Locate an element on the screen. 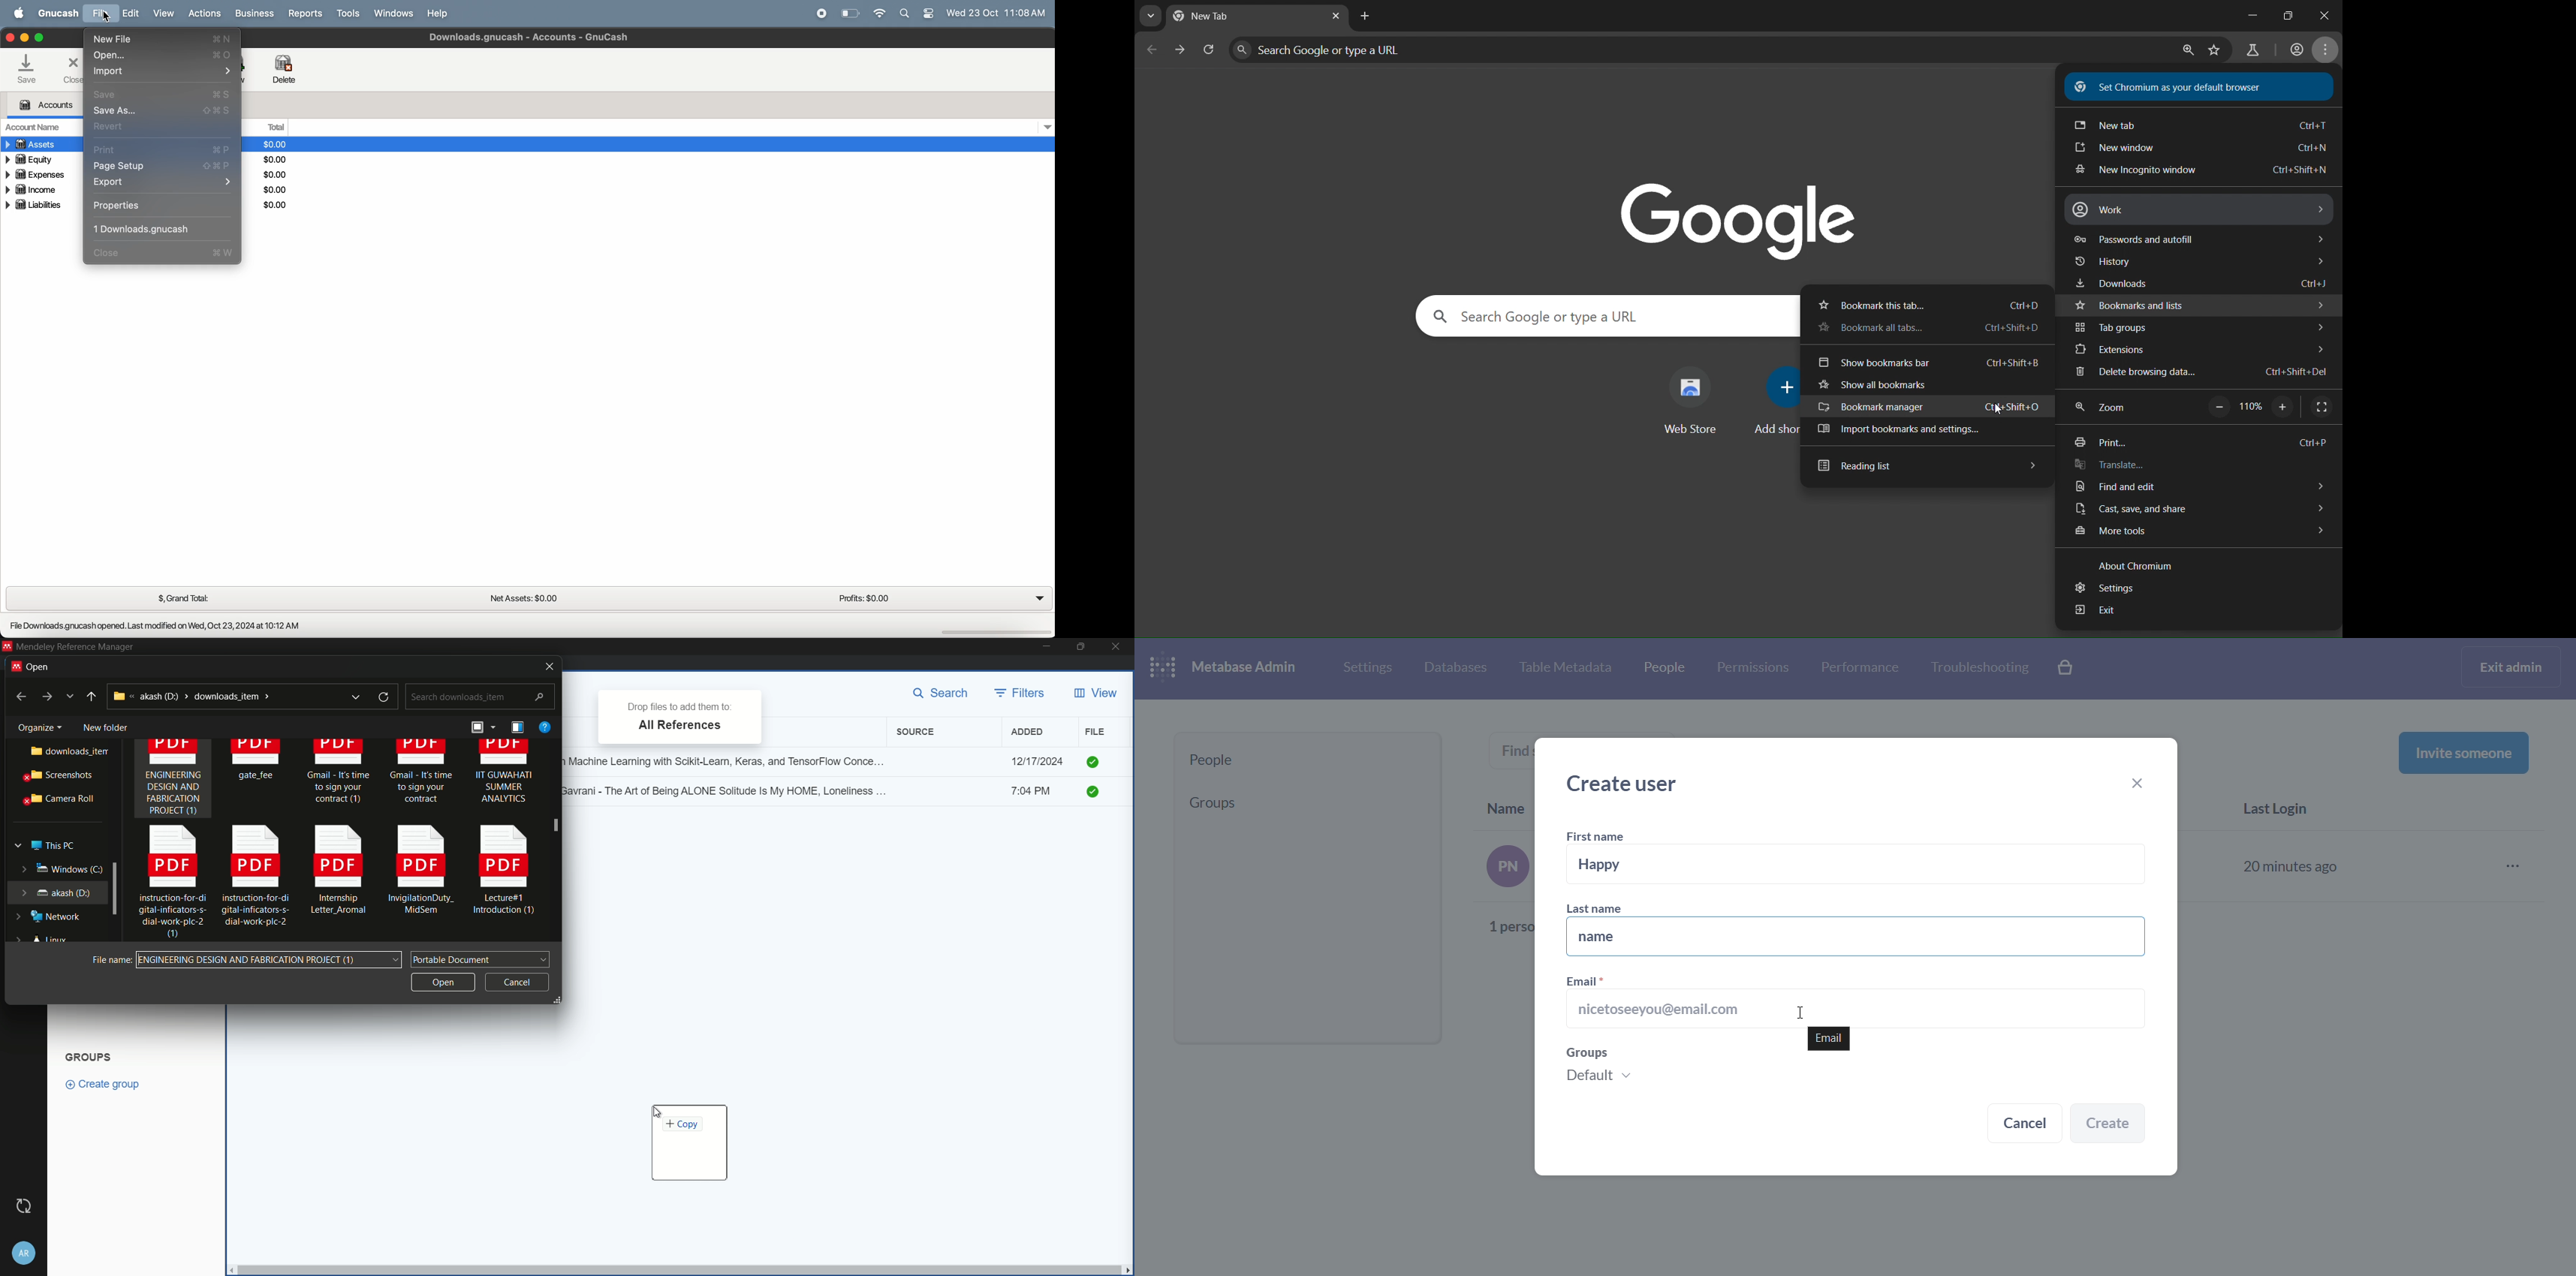 This screenshot has width=2576, height=1288. total is located at coordinates (274, 127).